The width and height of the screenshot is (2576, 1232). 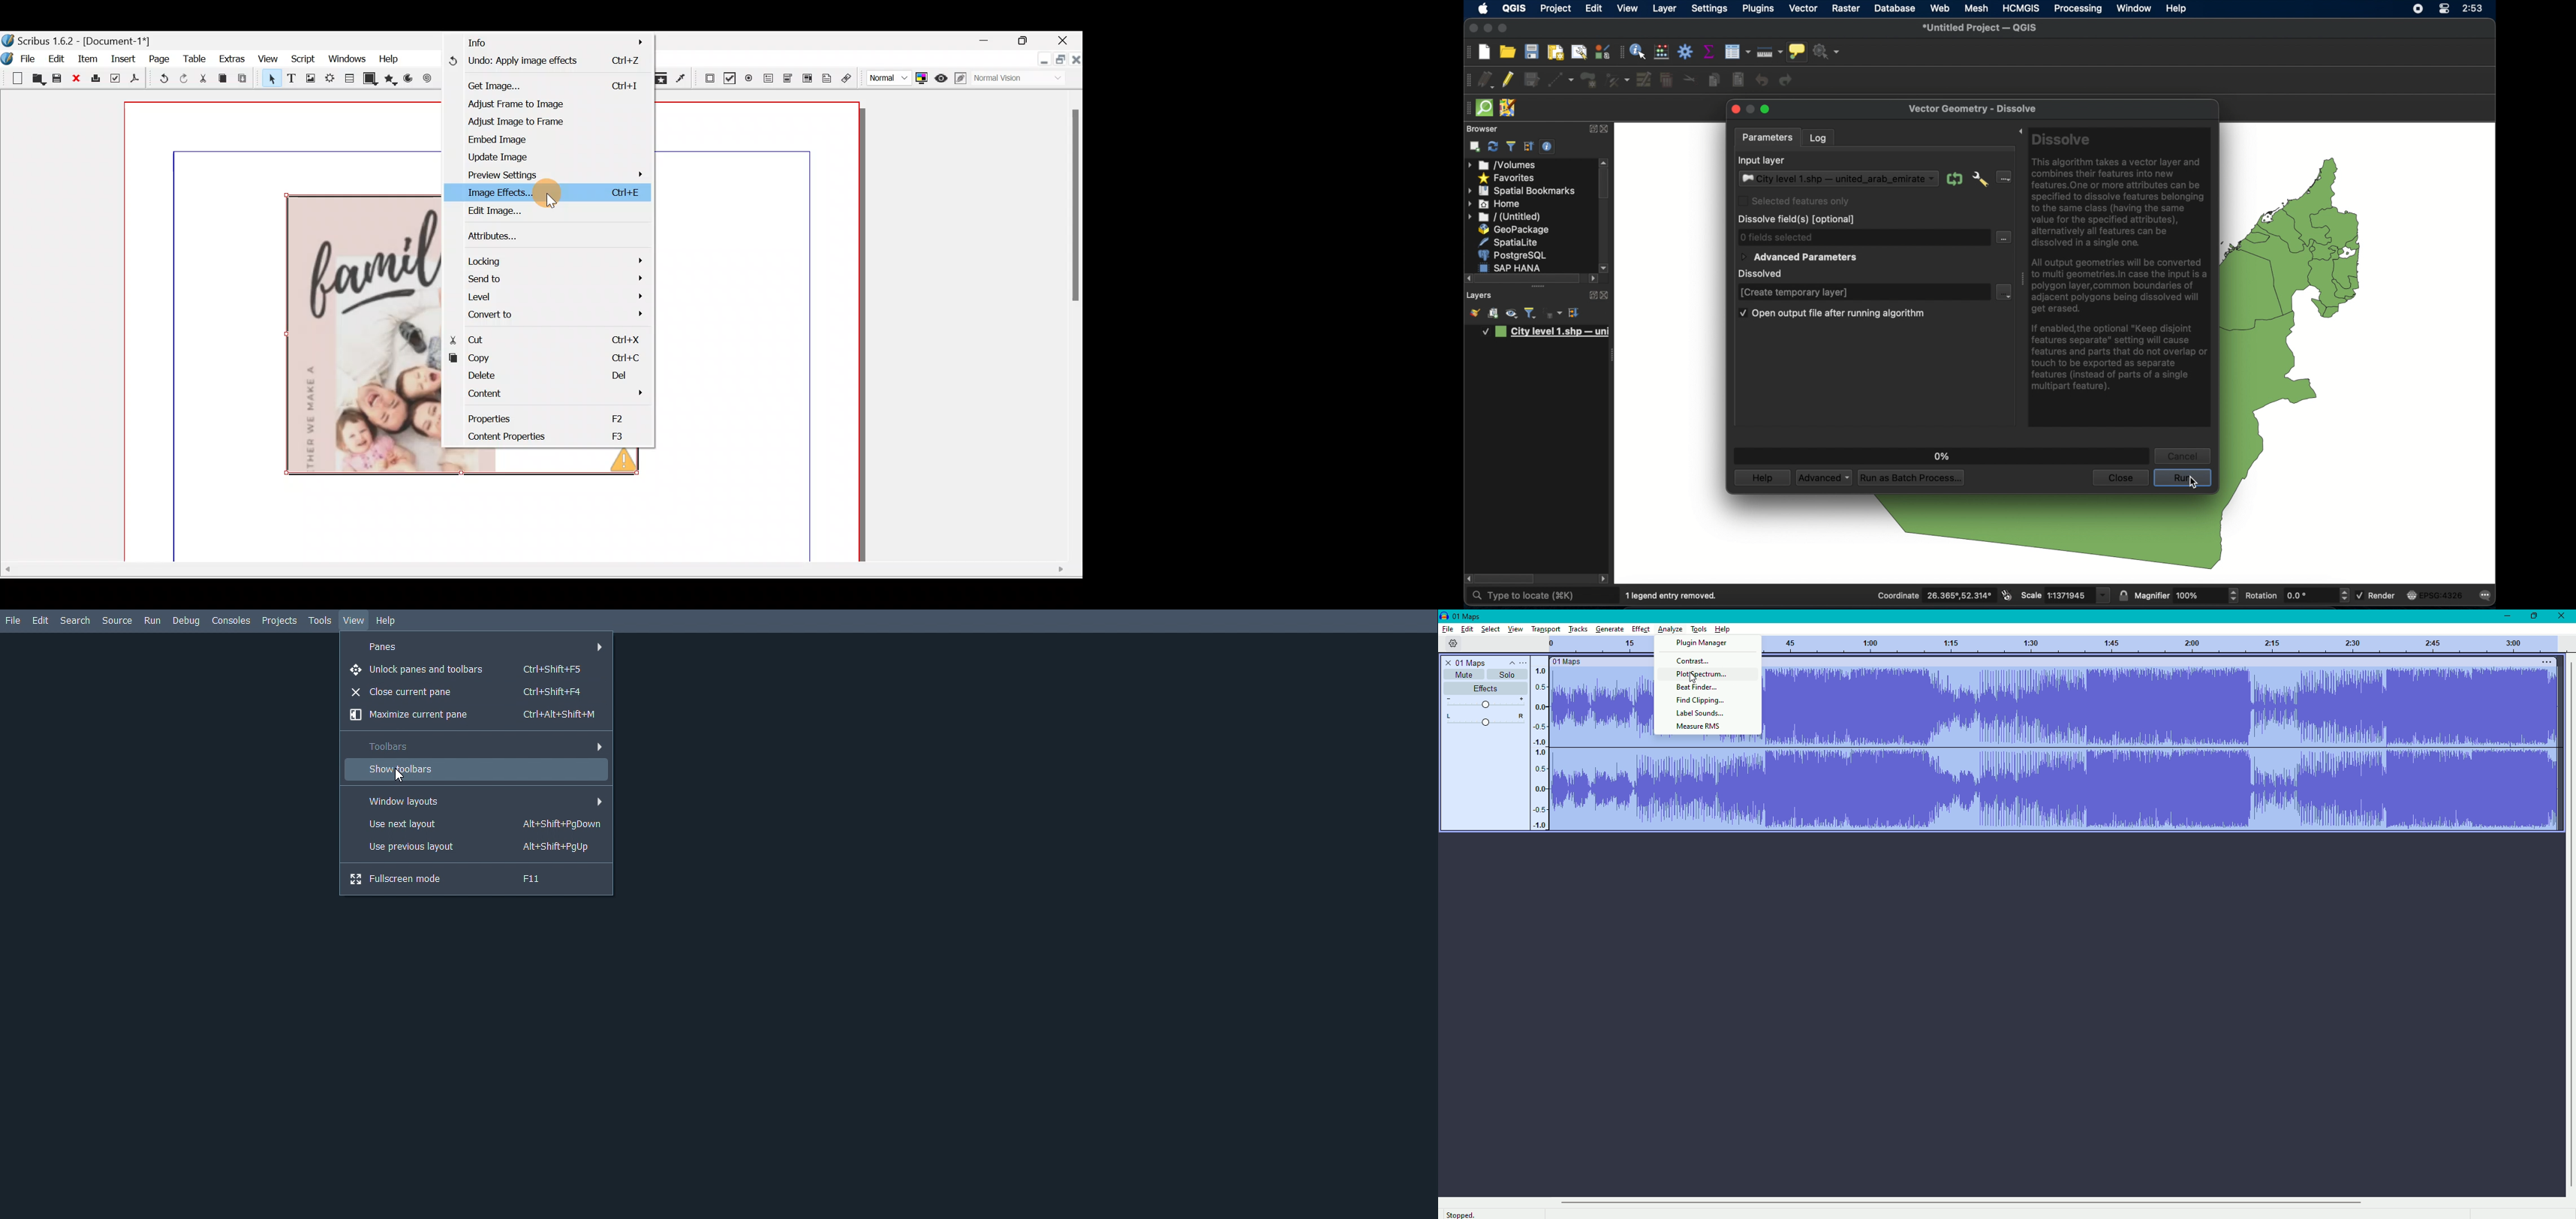 I want to click on add polygon feature, so click(x=1589, y=79).